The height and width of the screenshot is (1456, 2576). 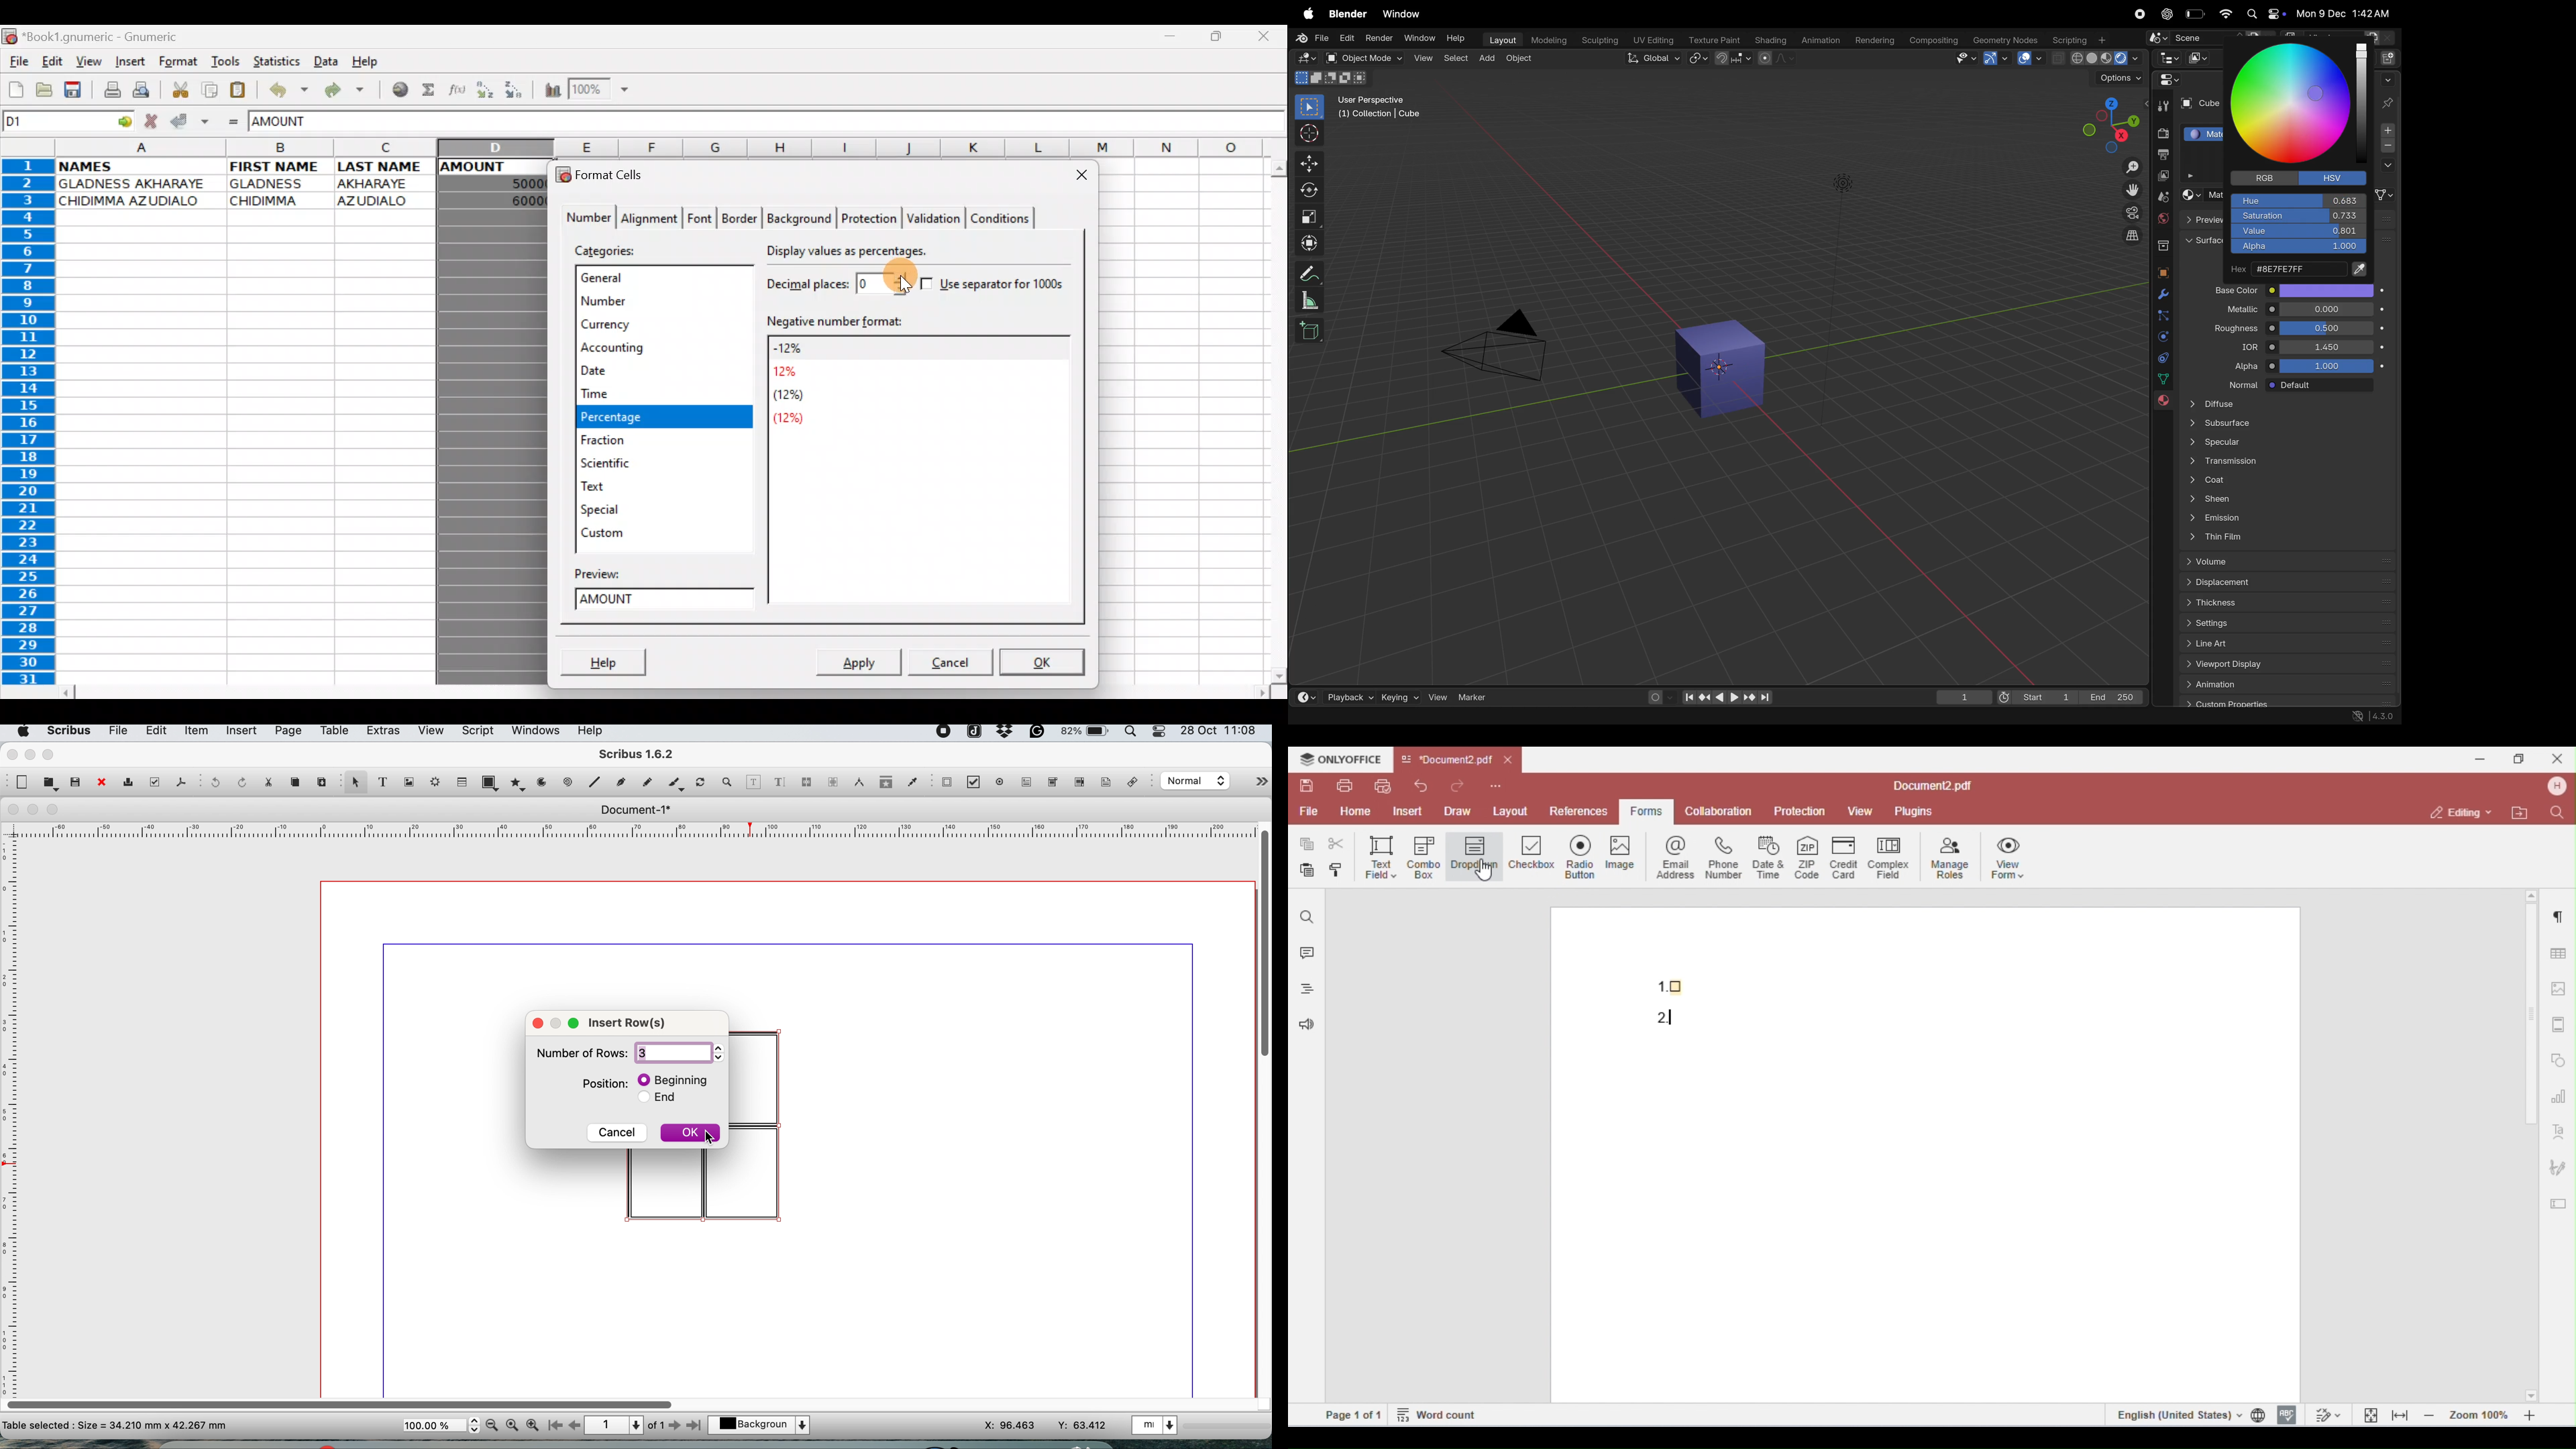 I want to click on control center, so click(x=1161, y=732).